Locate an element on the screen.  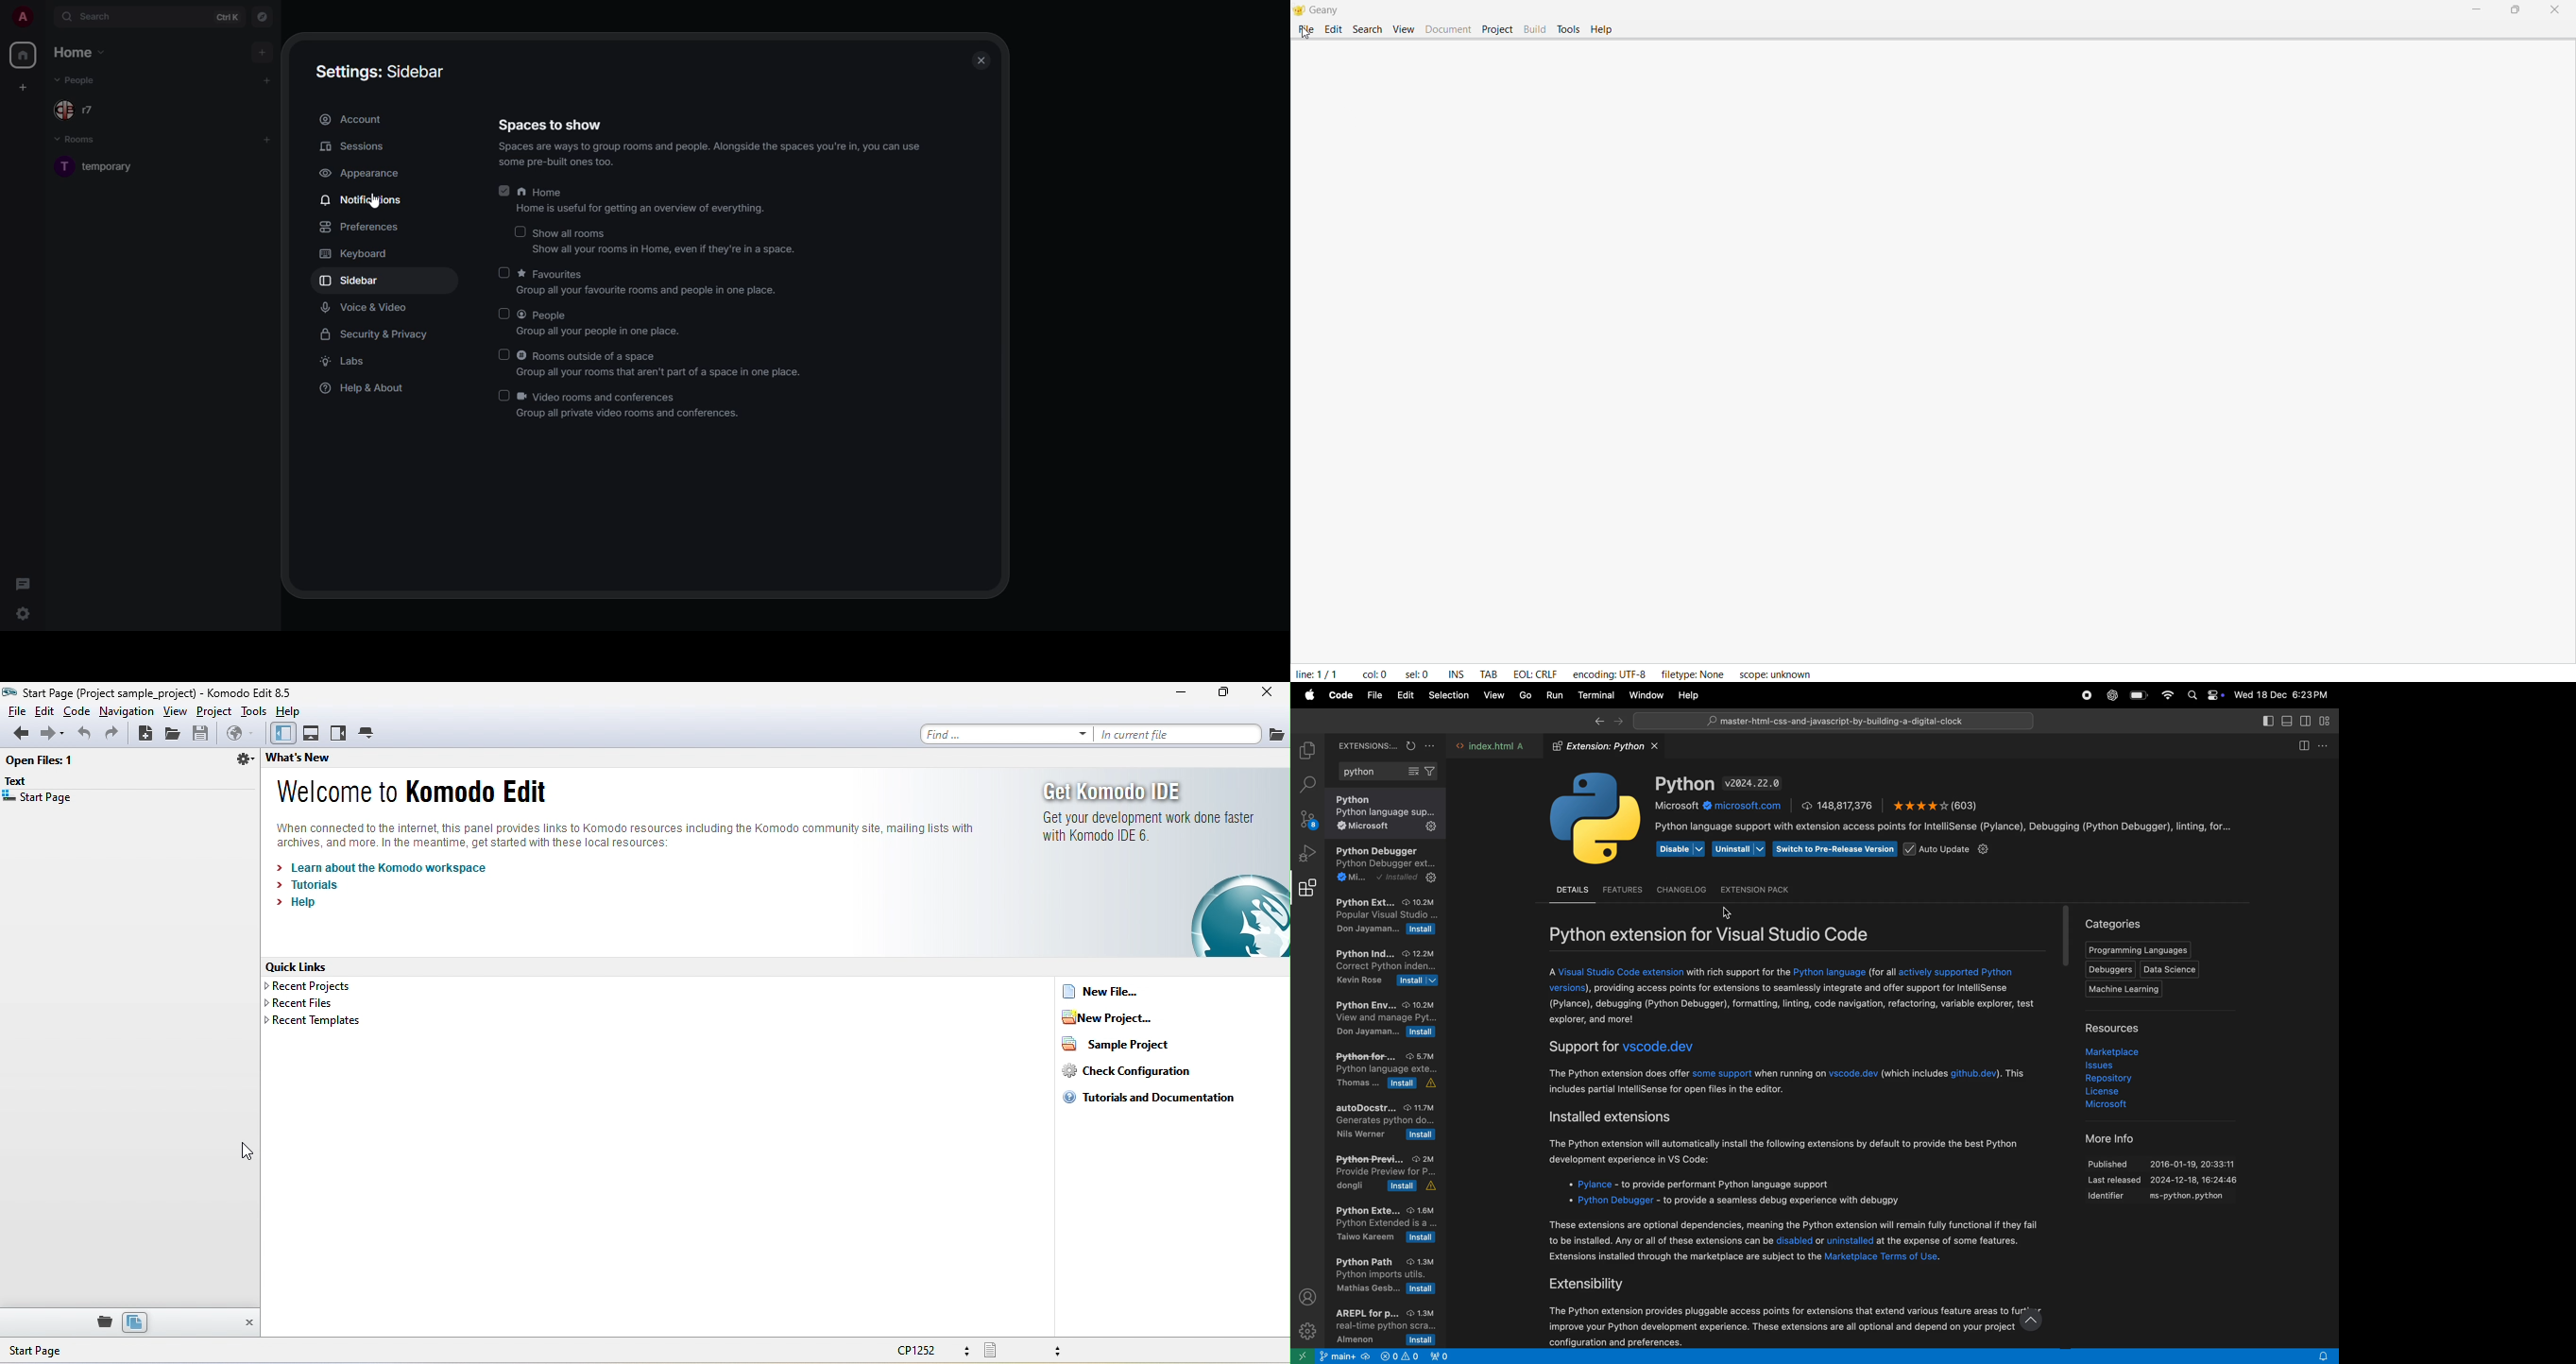
quick settings is located at coordinates (22, 611).